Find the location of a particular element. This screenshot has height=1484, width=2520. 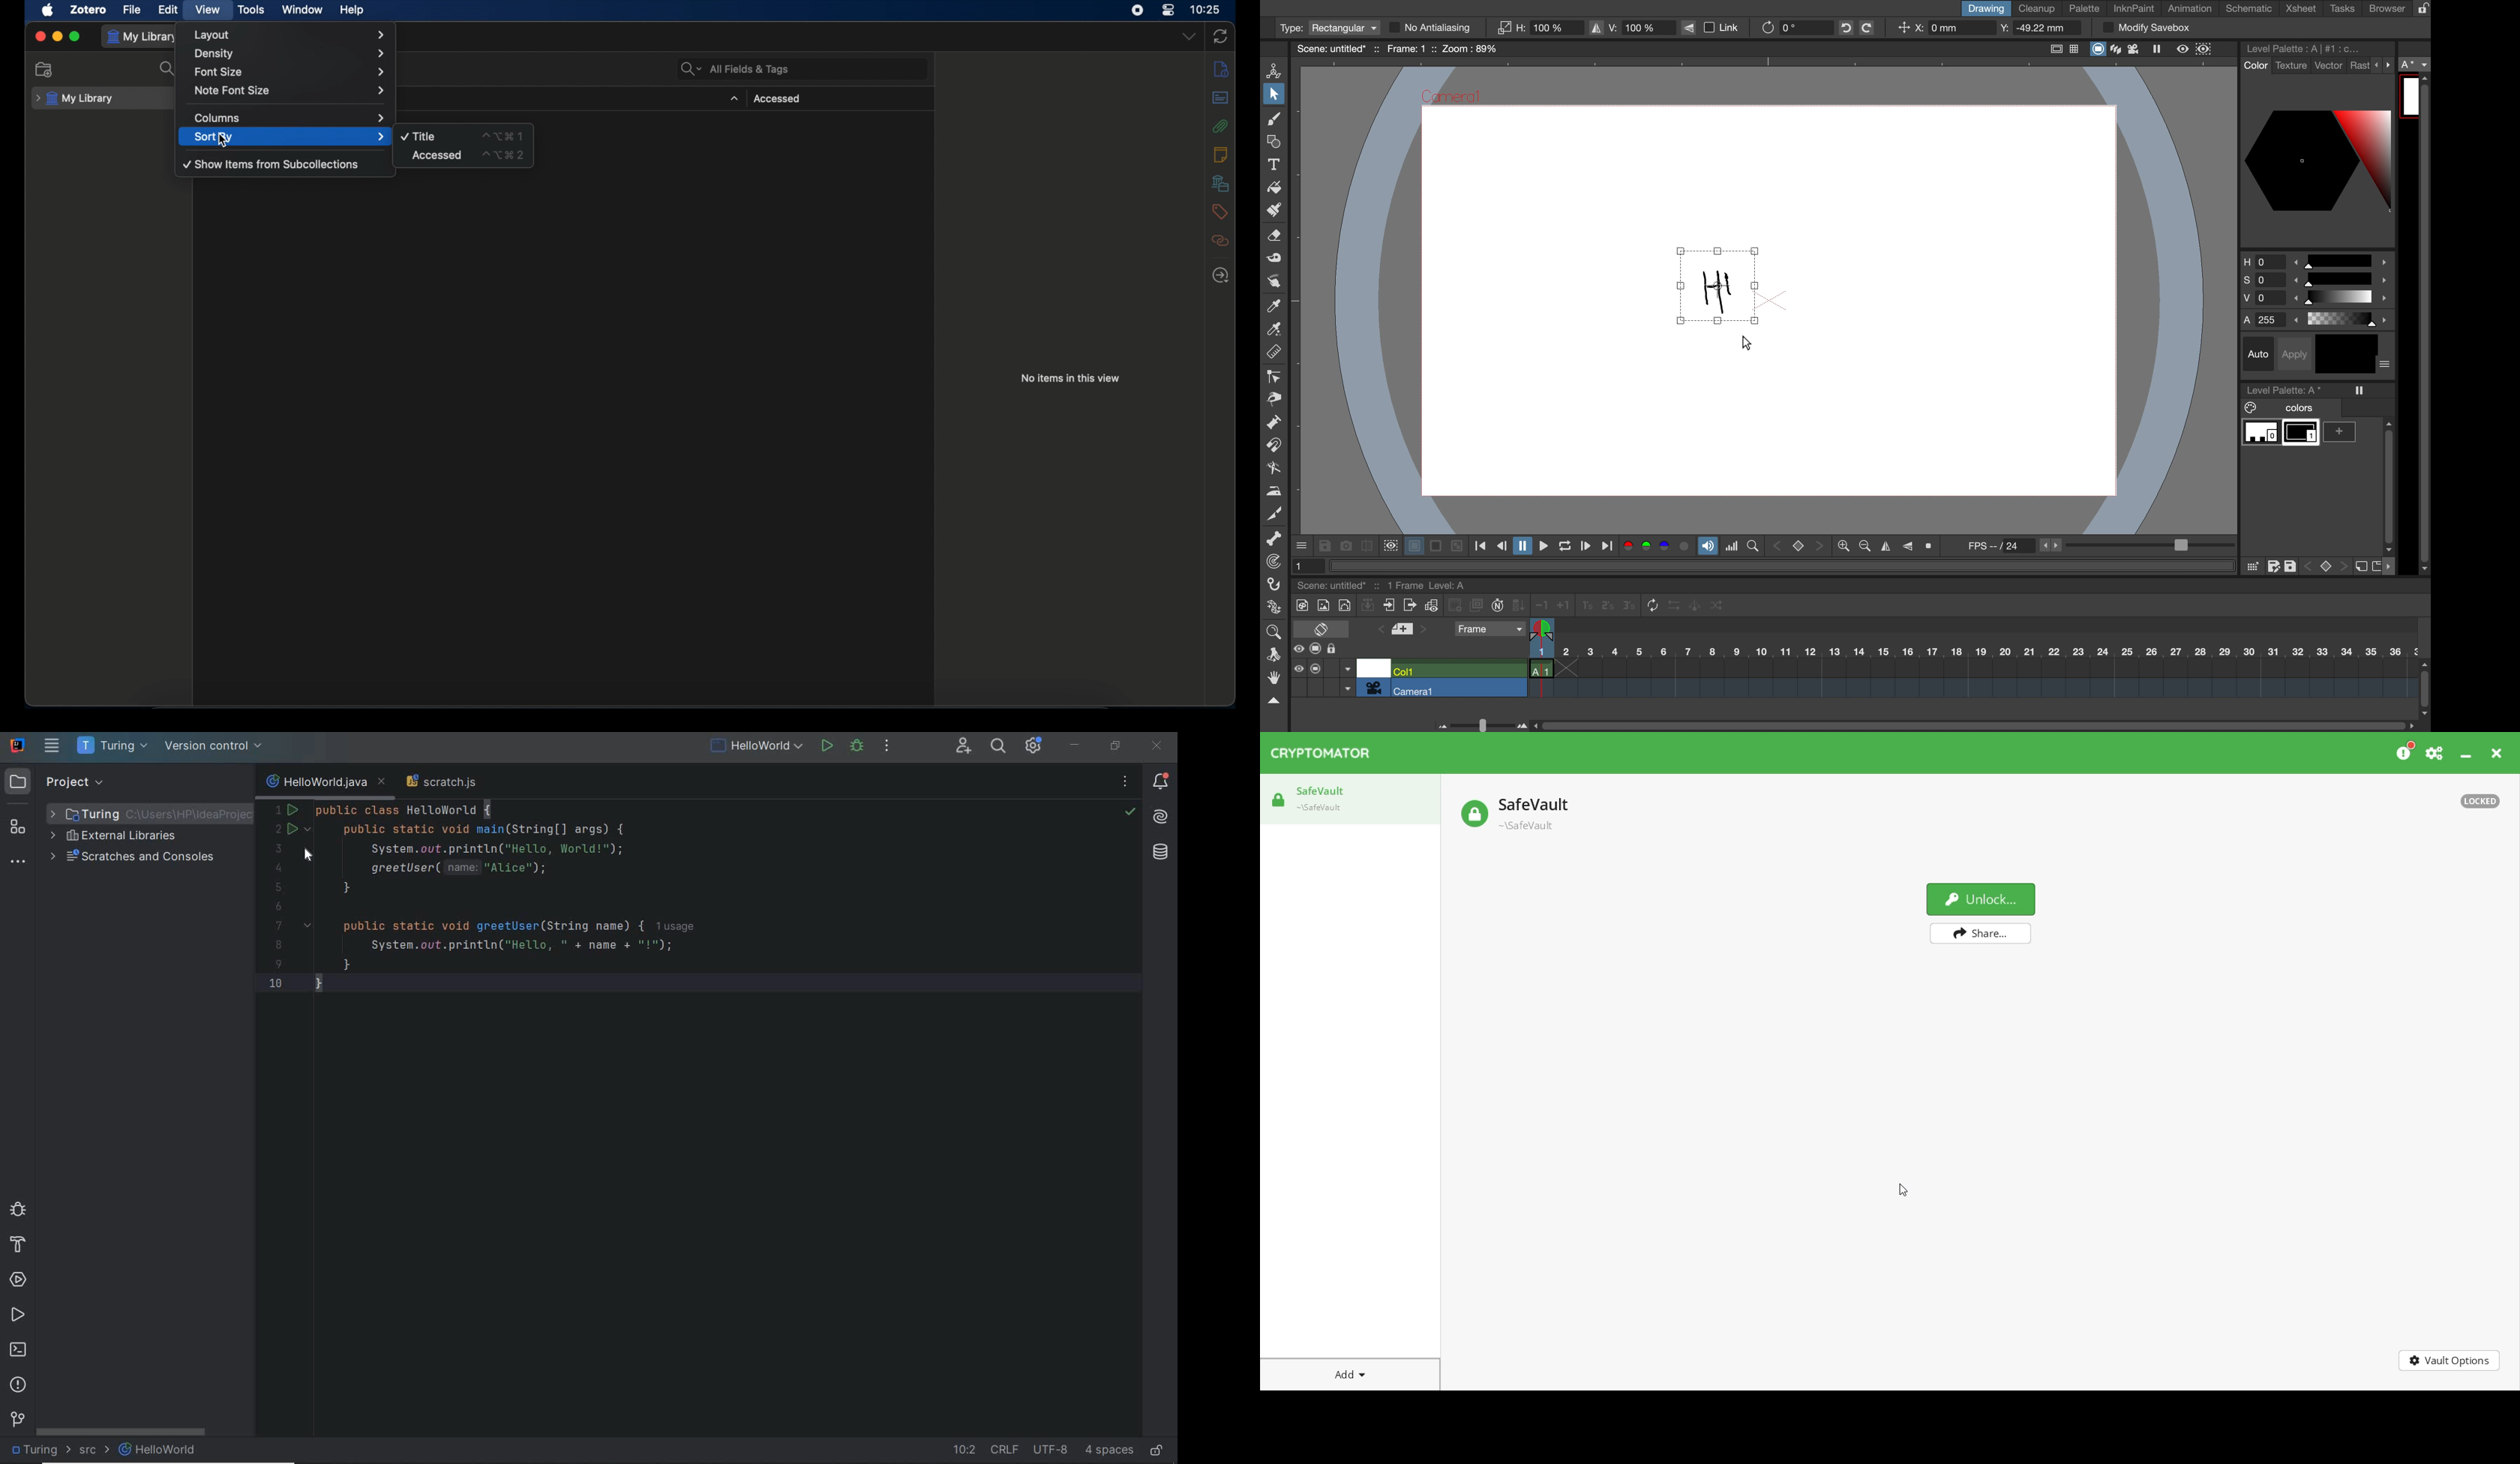

new collection is located at coordinates (46, 70).